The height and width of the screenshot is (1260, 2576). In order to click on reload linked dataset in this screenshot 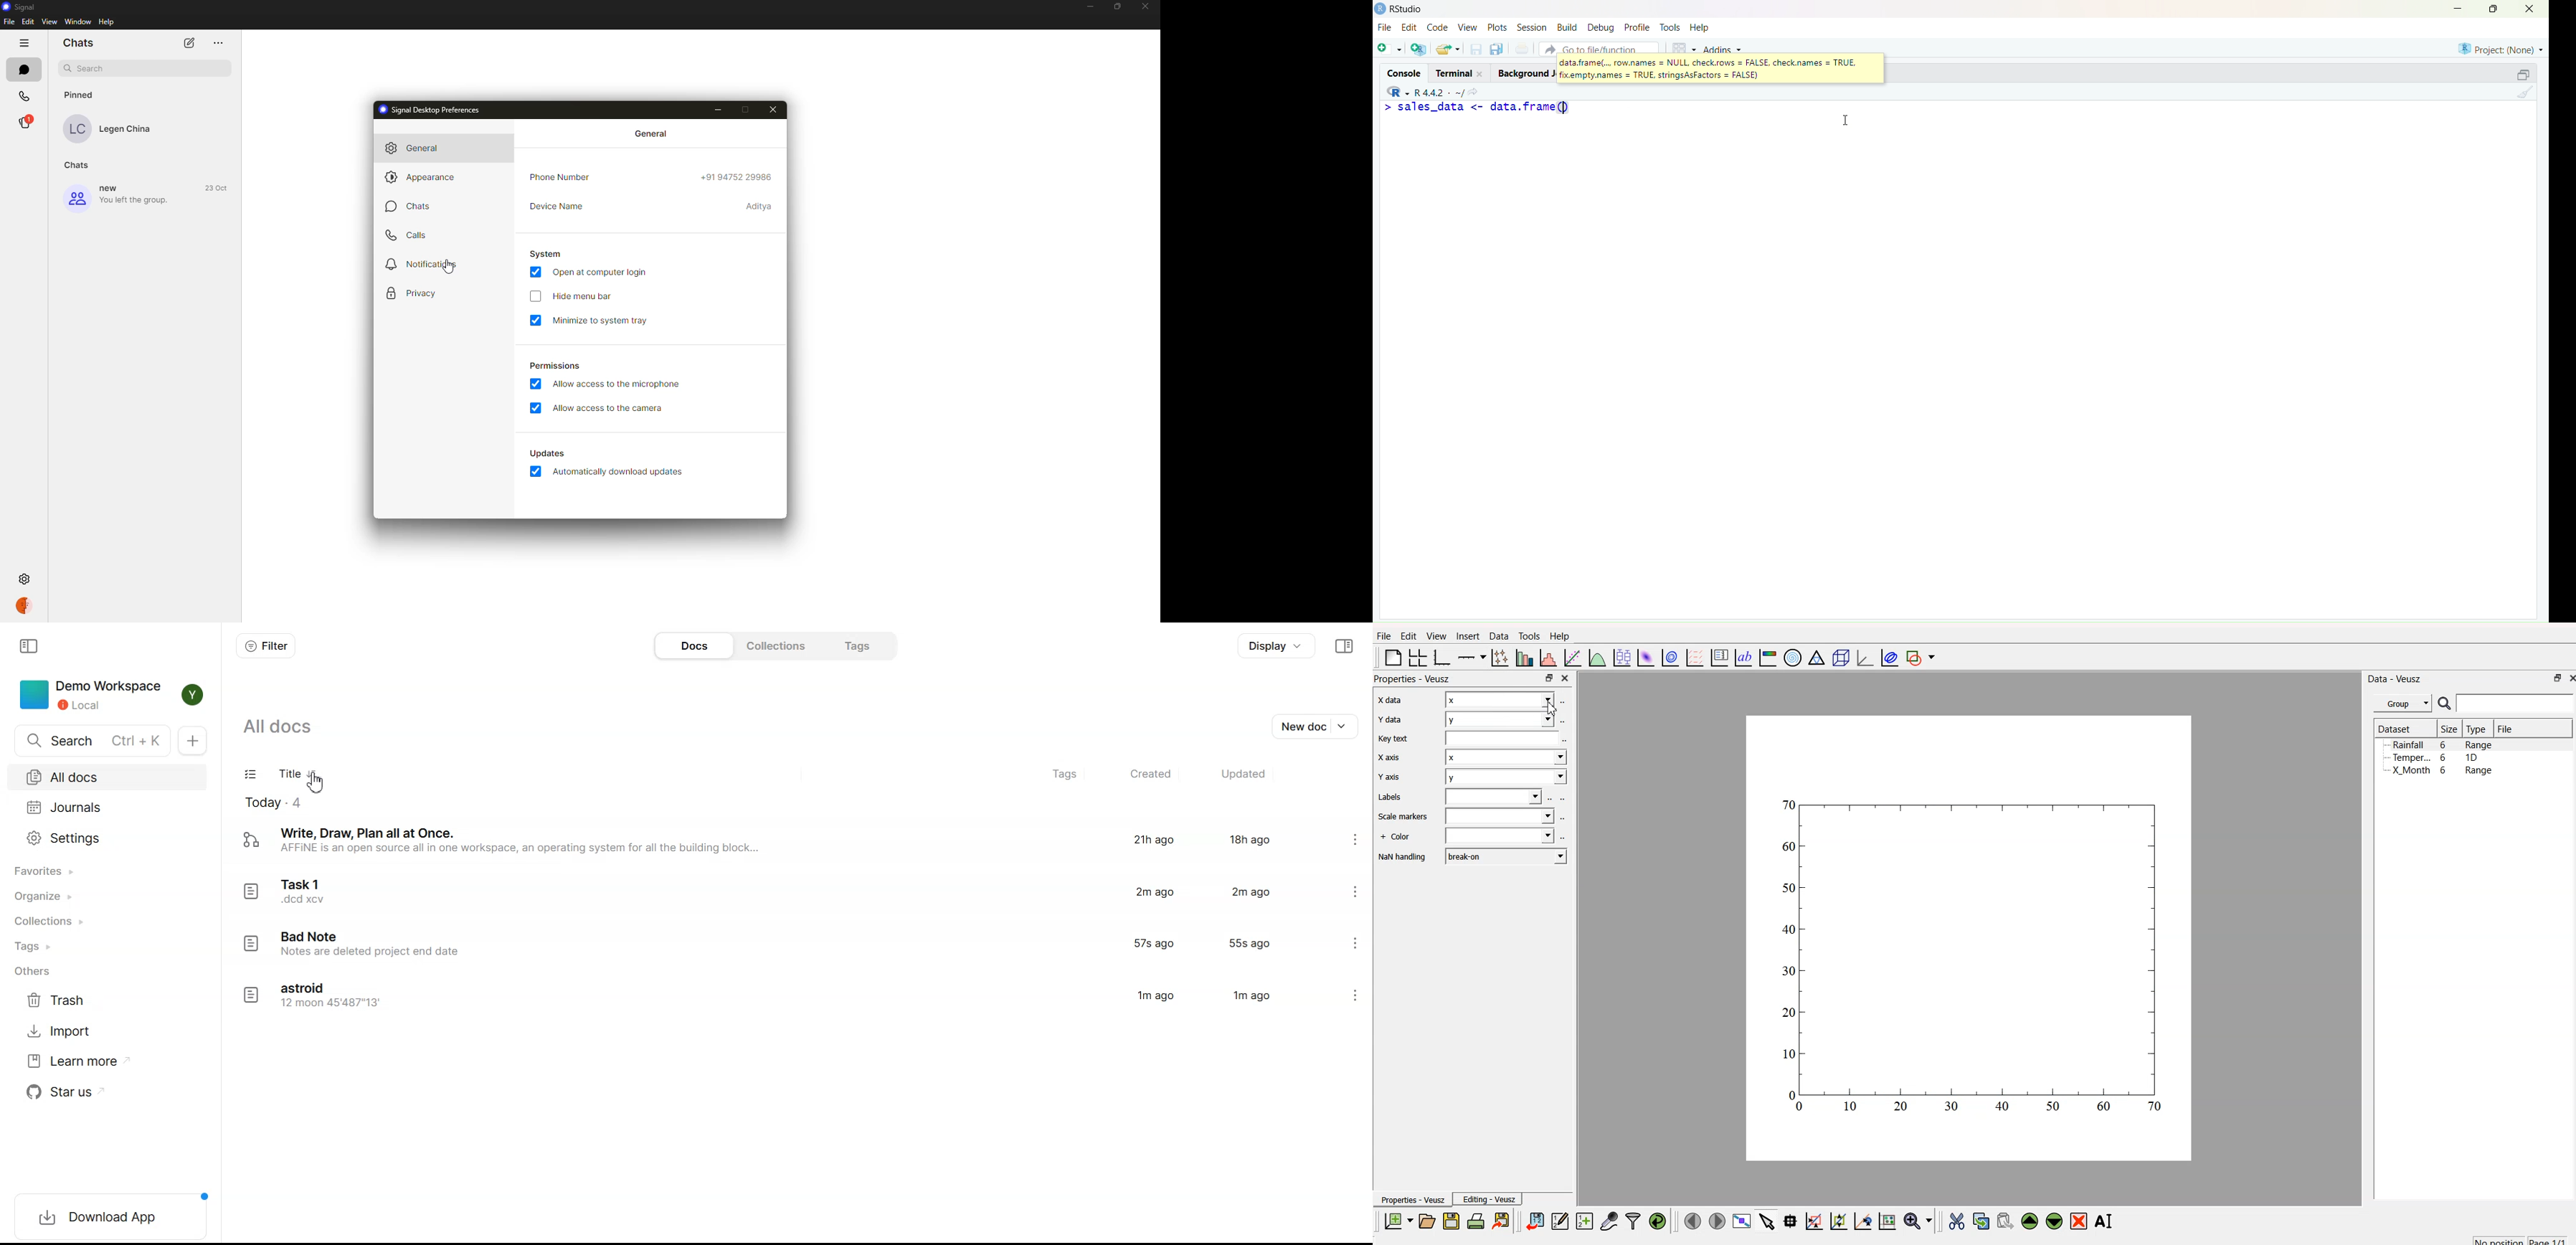, I will do `click(1657, 1219)`.